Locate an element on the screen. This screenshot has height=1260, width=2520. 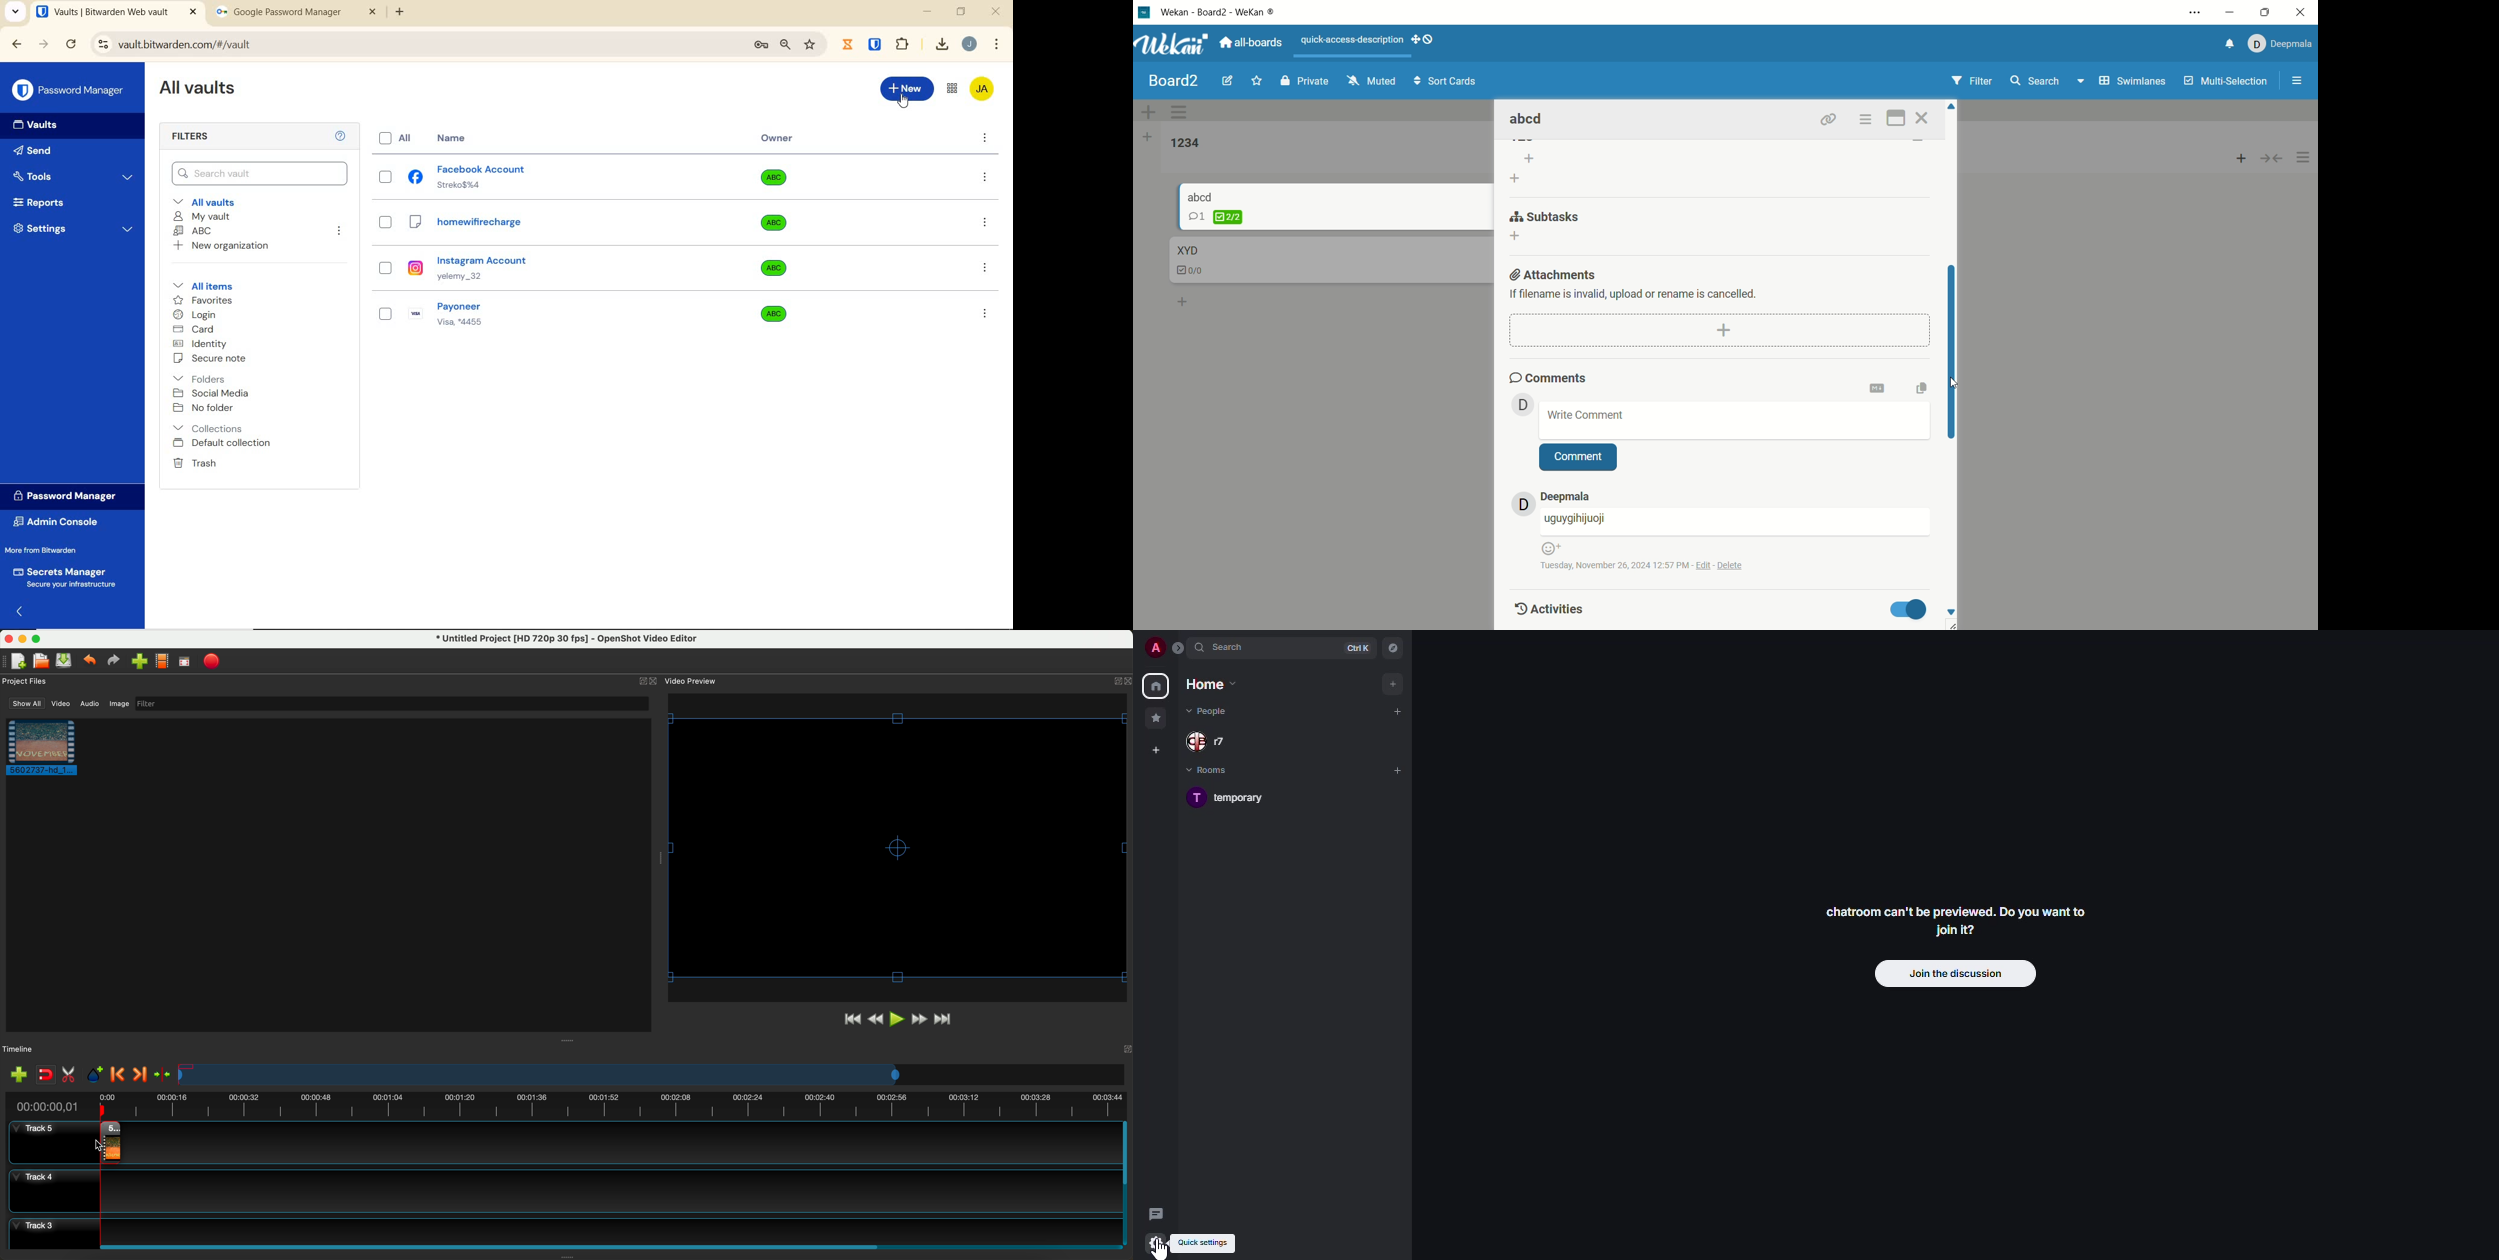
customize Google chrome is located at coordinates (998, 45).